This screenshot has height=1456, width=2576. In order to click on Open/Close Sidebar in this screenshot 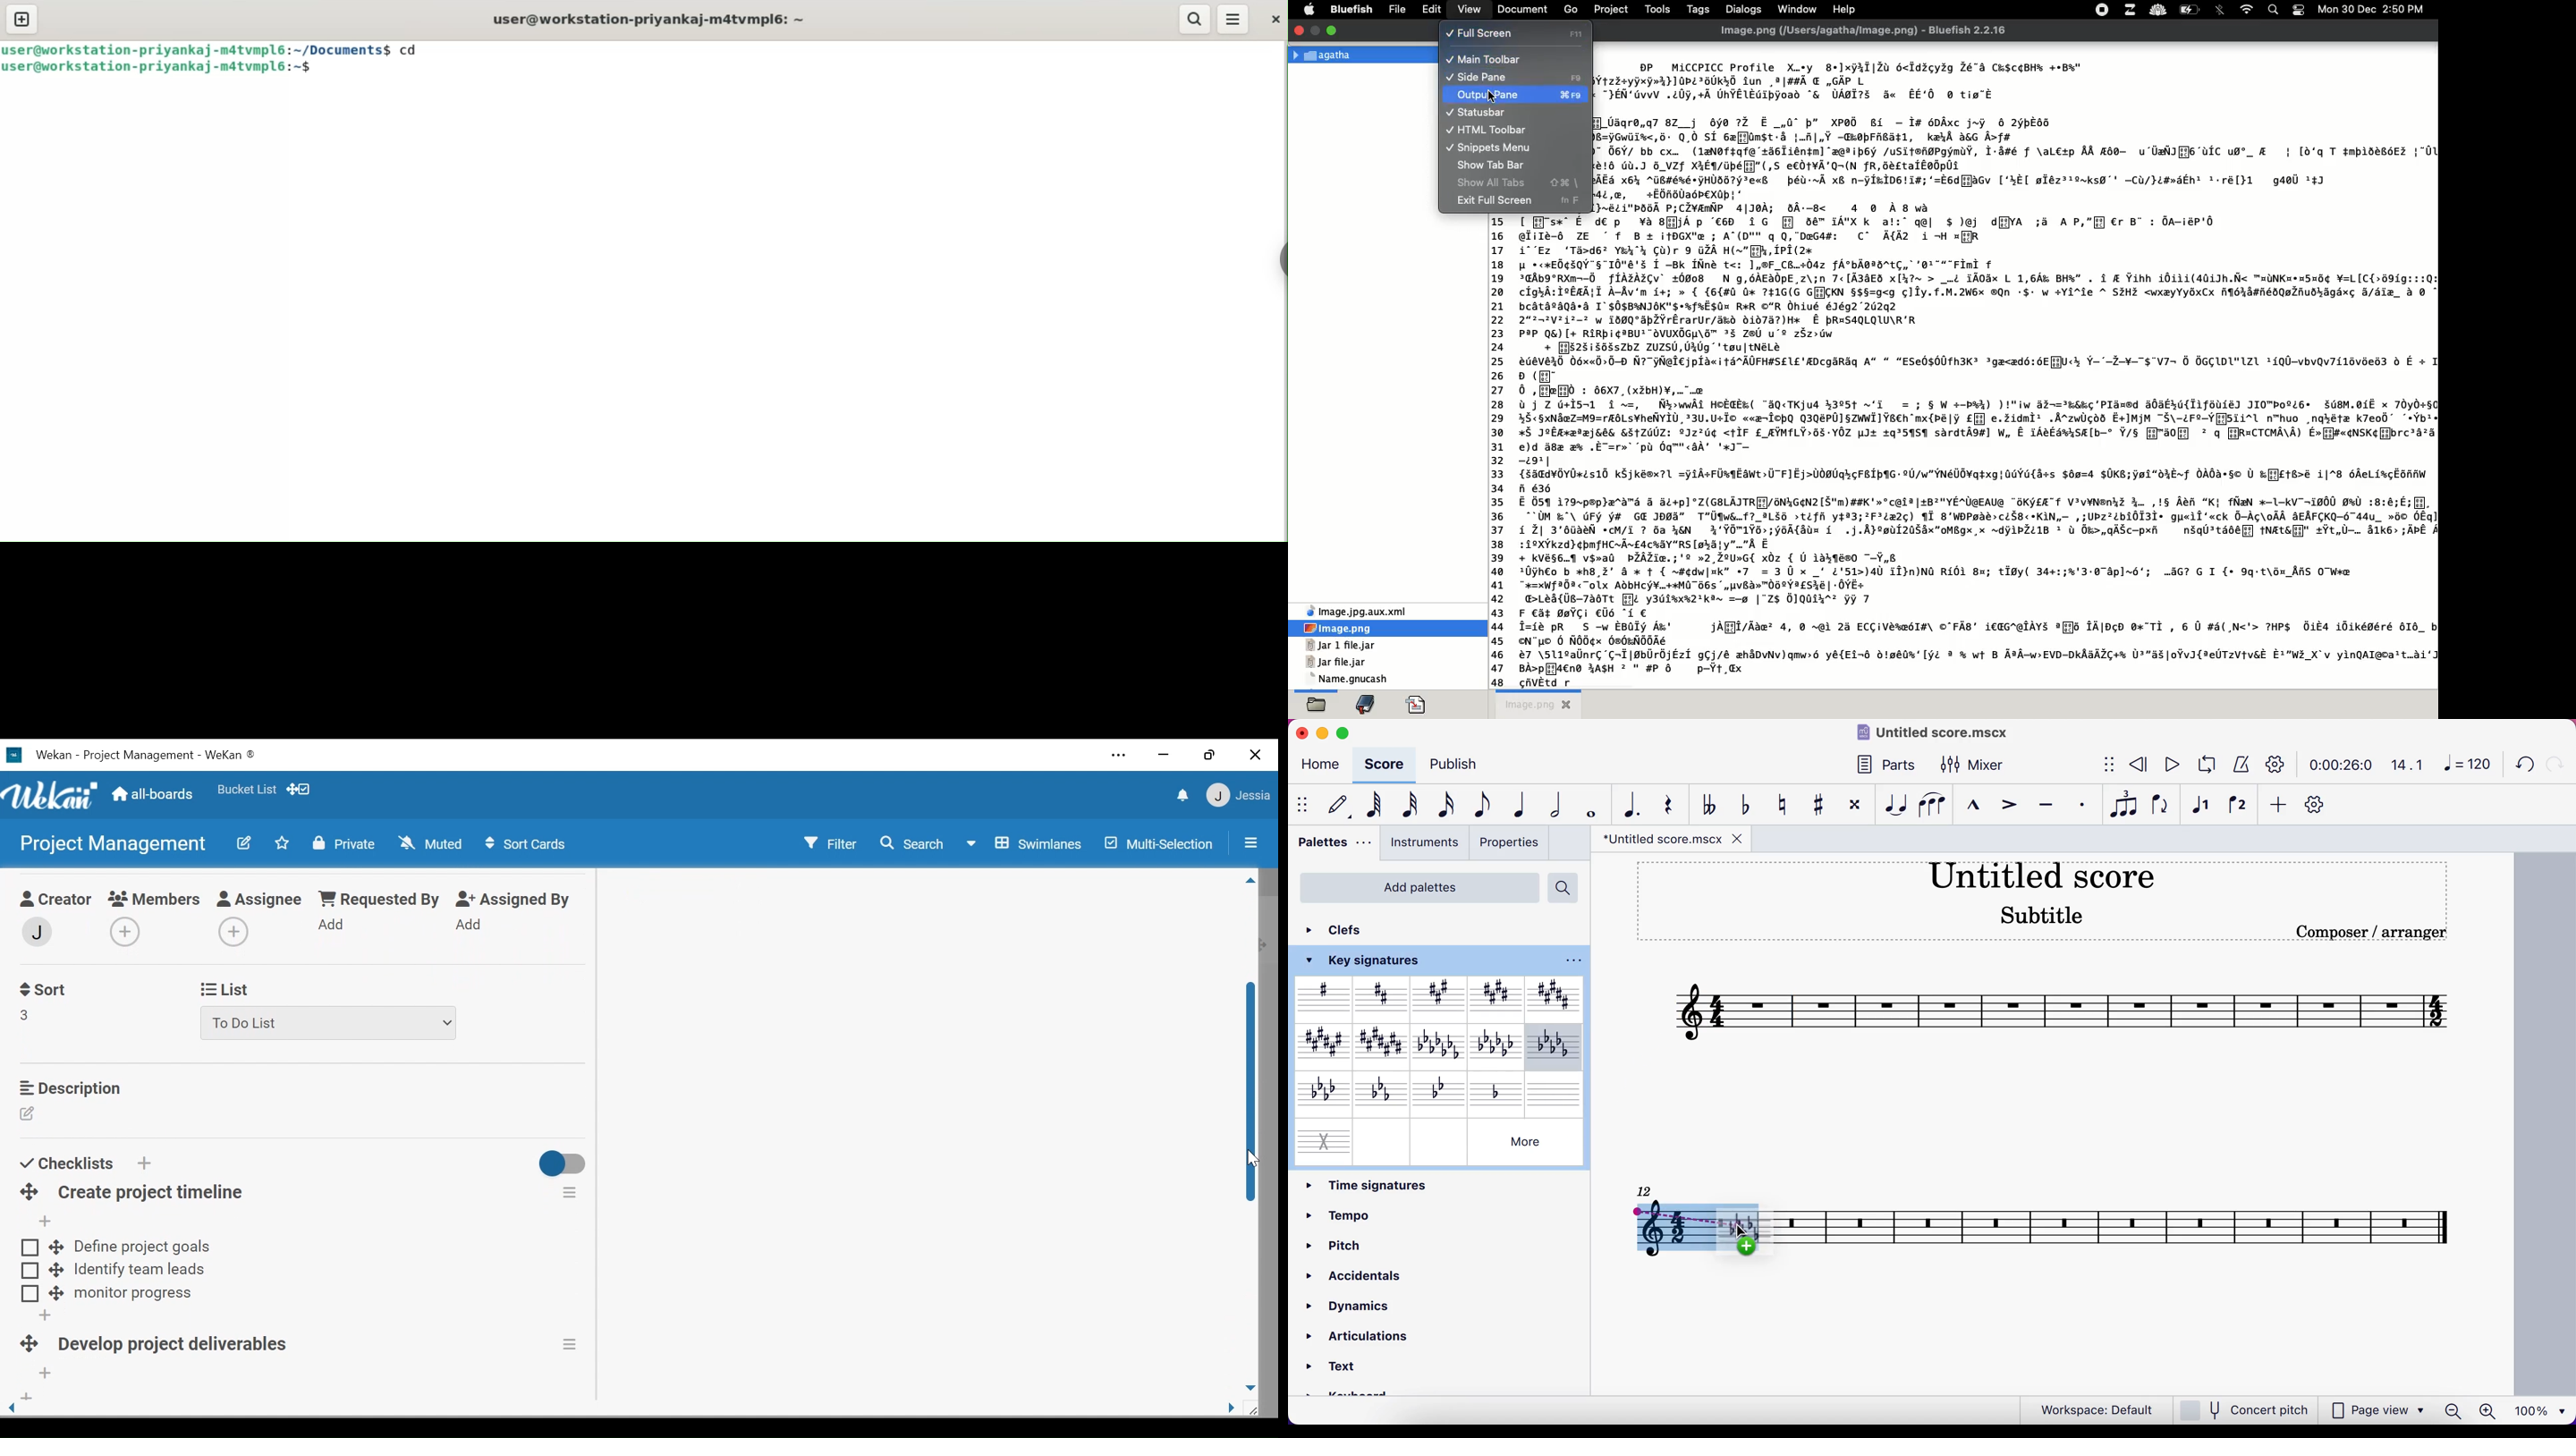, I will do `click(1250, 841)`.